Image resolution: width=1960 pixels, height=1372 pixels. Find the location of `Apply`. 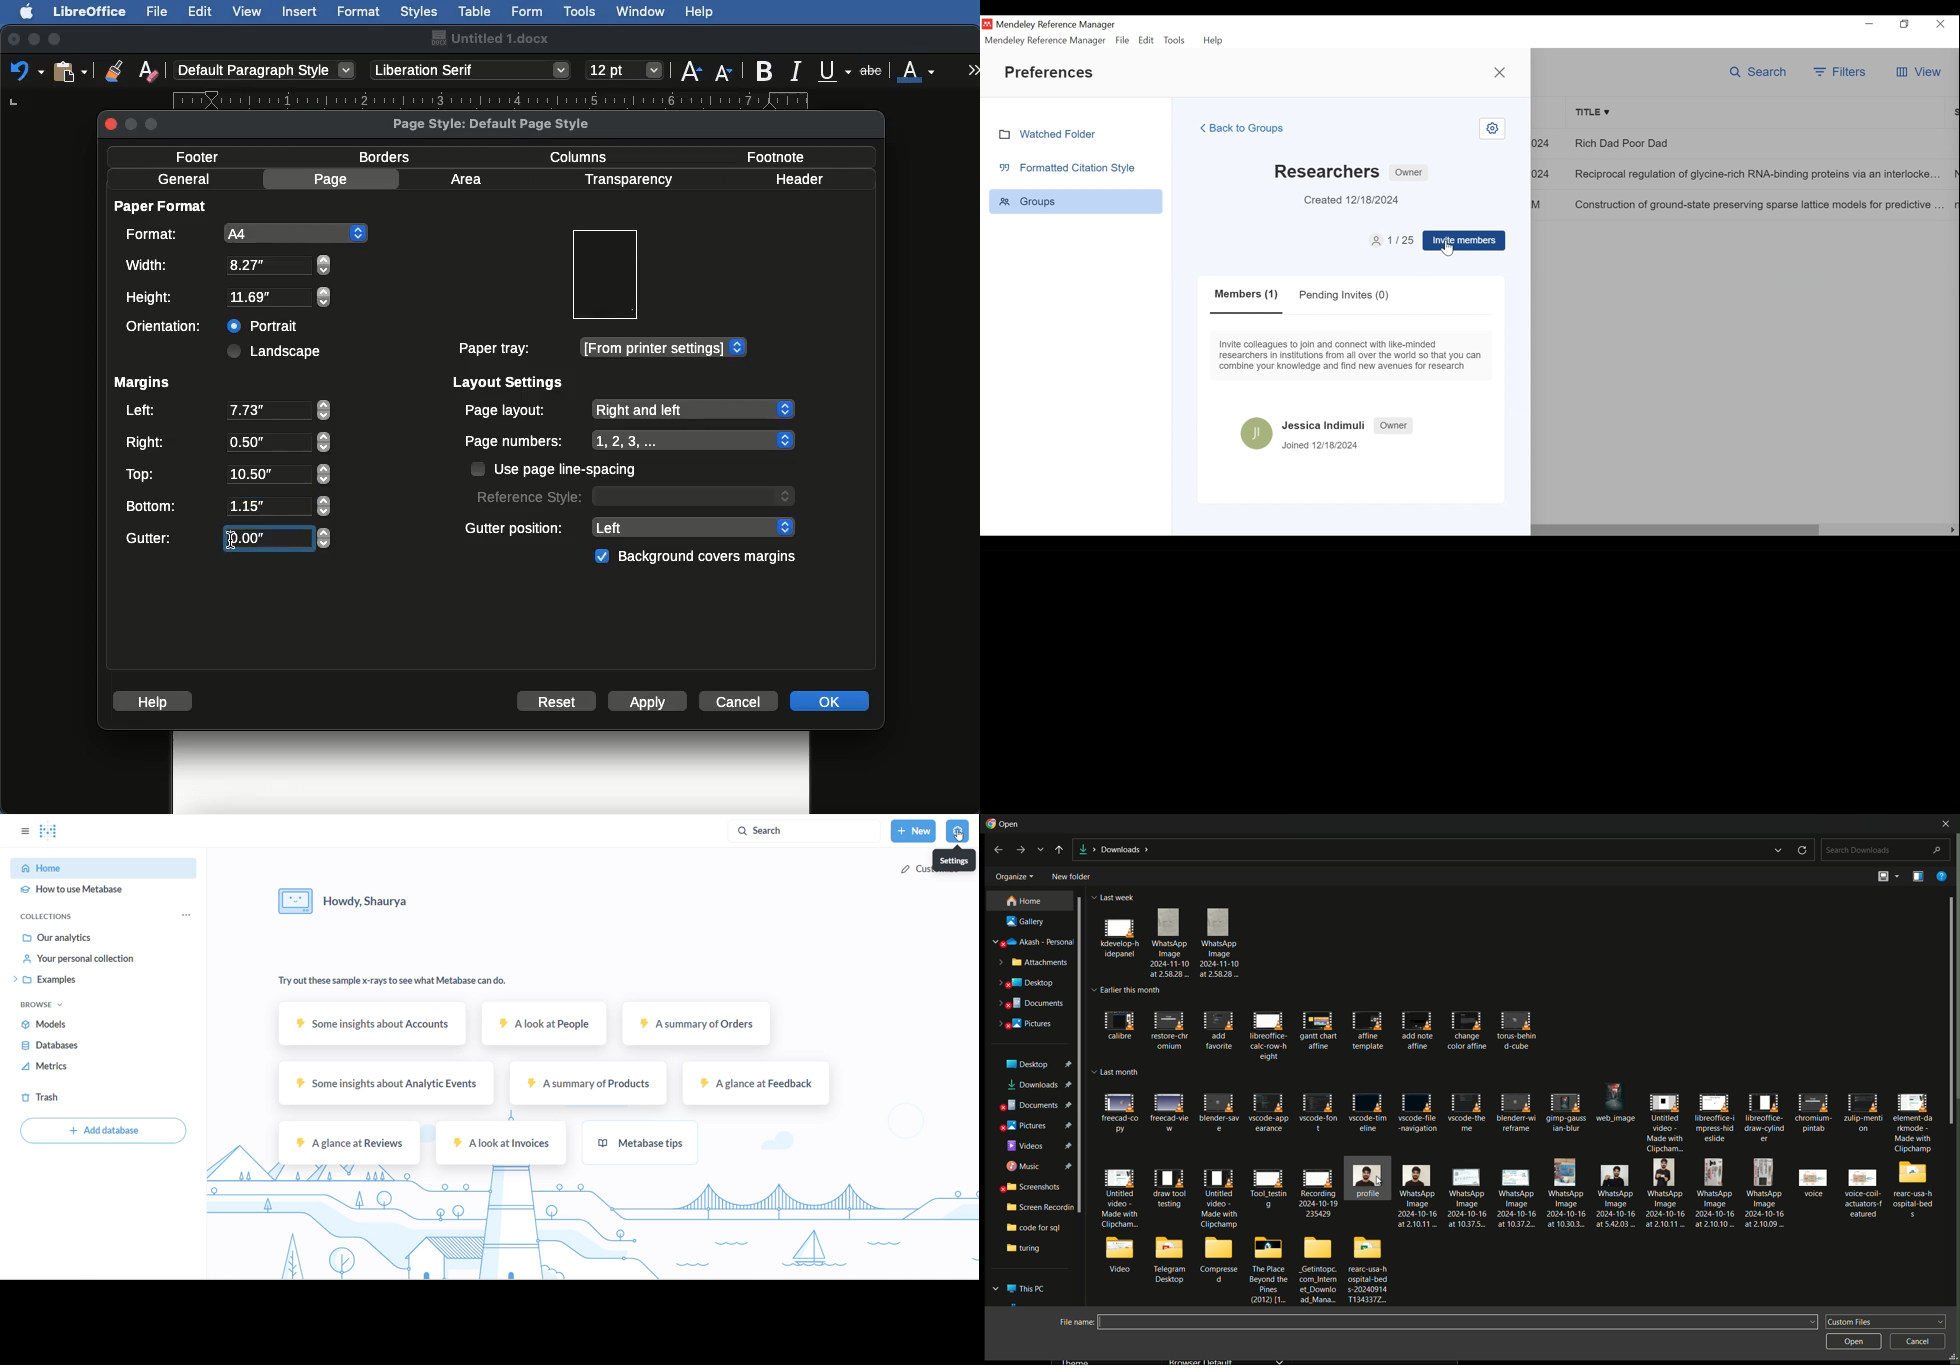

Apply is located at coordinates (648, 703).